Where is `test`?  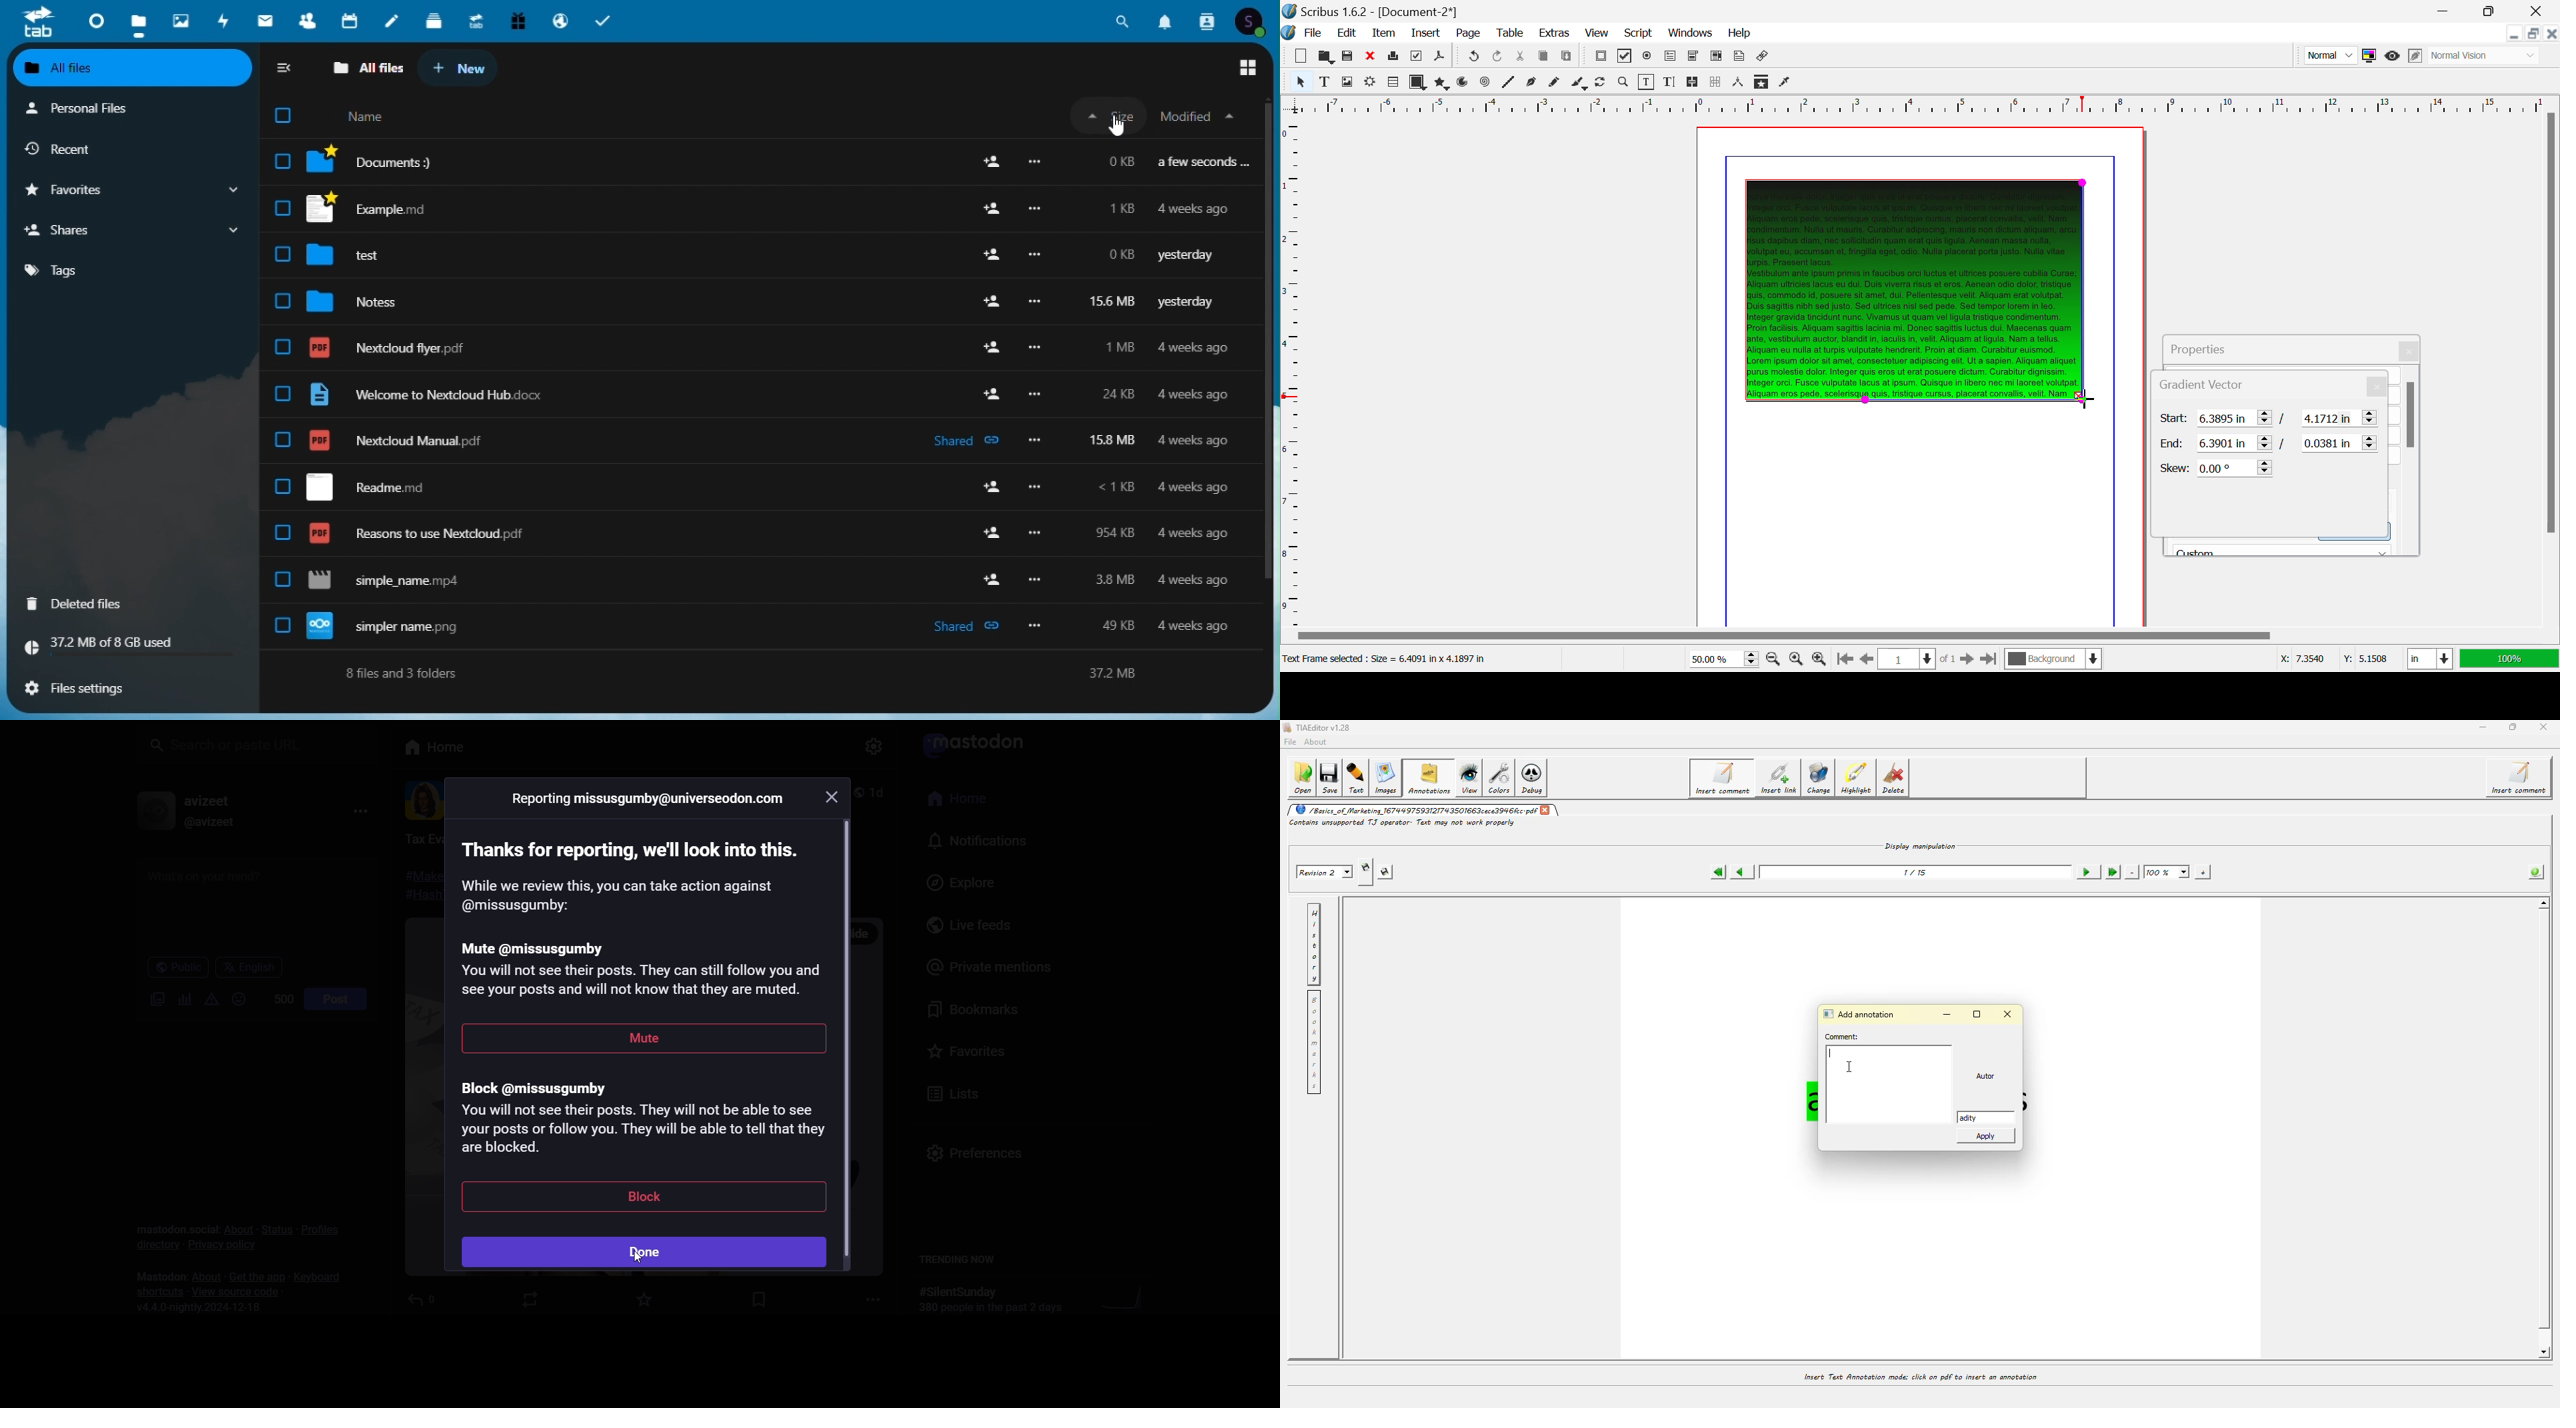 test is located at coordinates (751, 254).